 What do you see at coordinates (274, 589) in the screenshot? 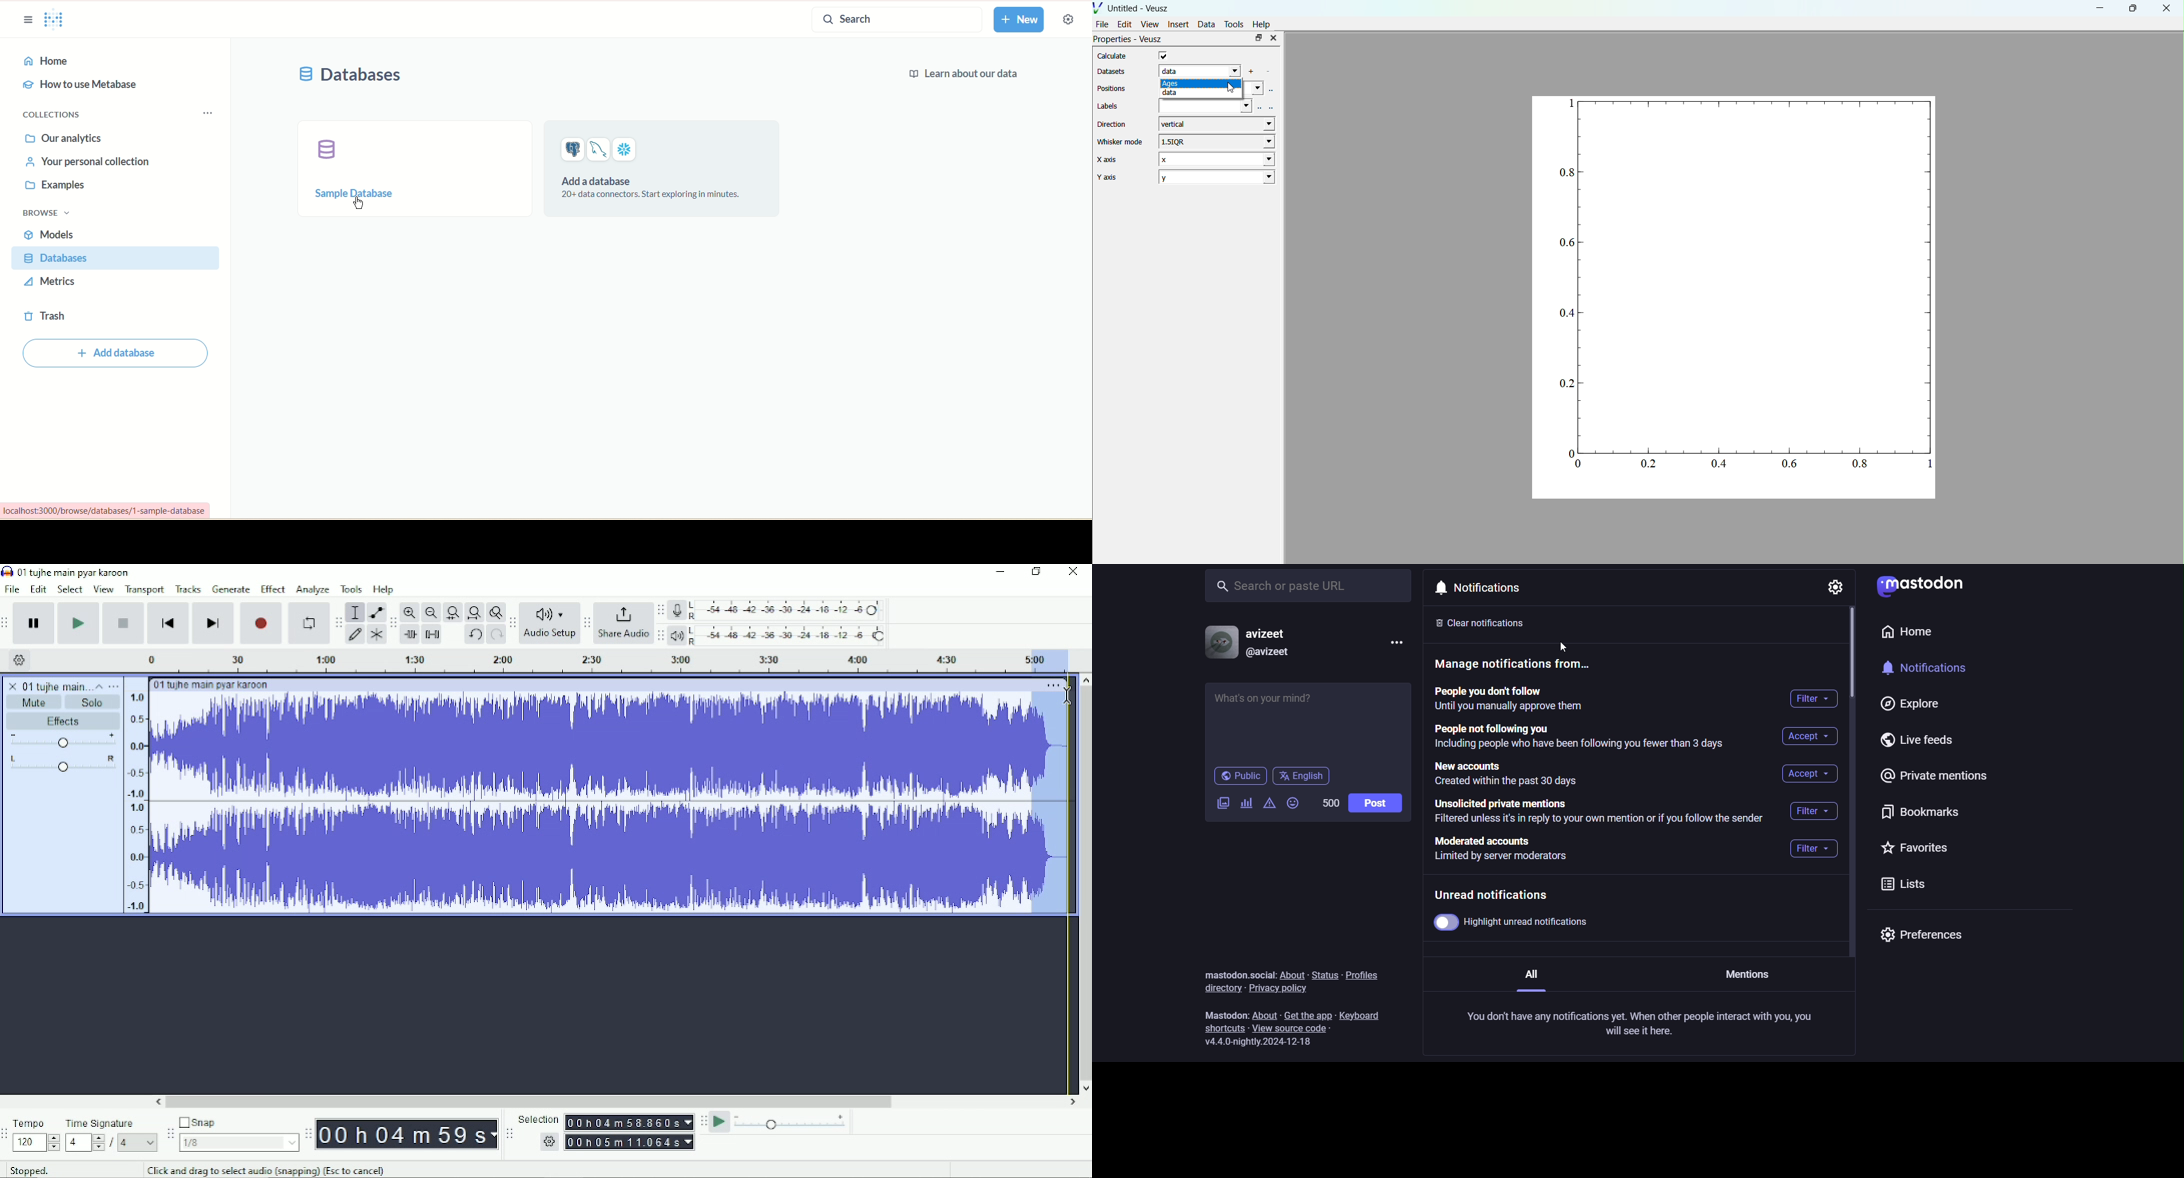
I see `Effect` at bounding box center [274, 589].